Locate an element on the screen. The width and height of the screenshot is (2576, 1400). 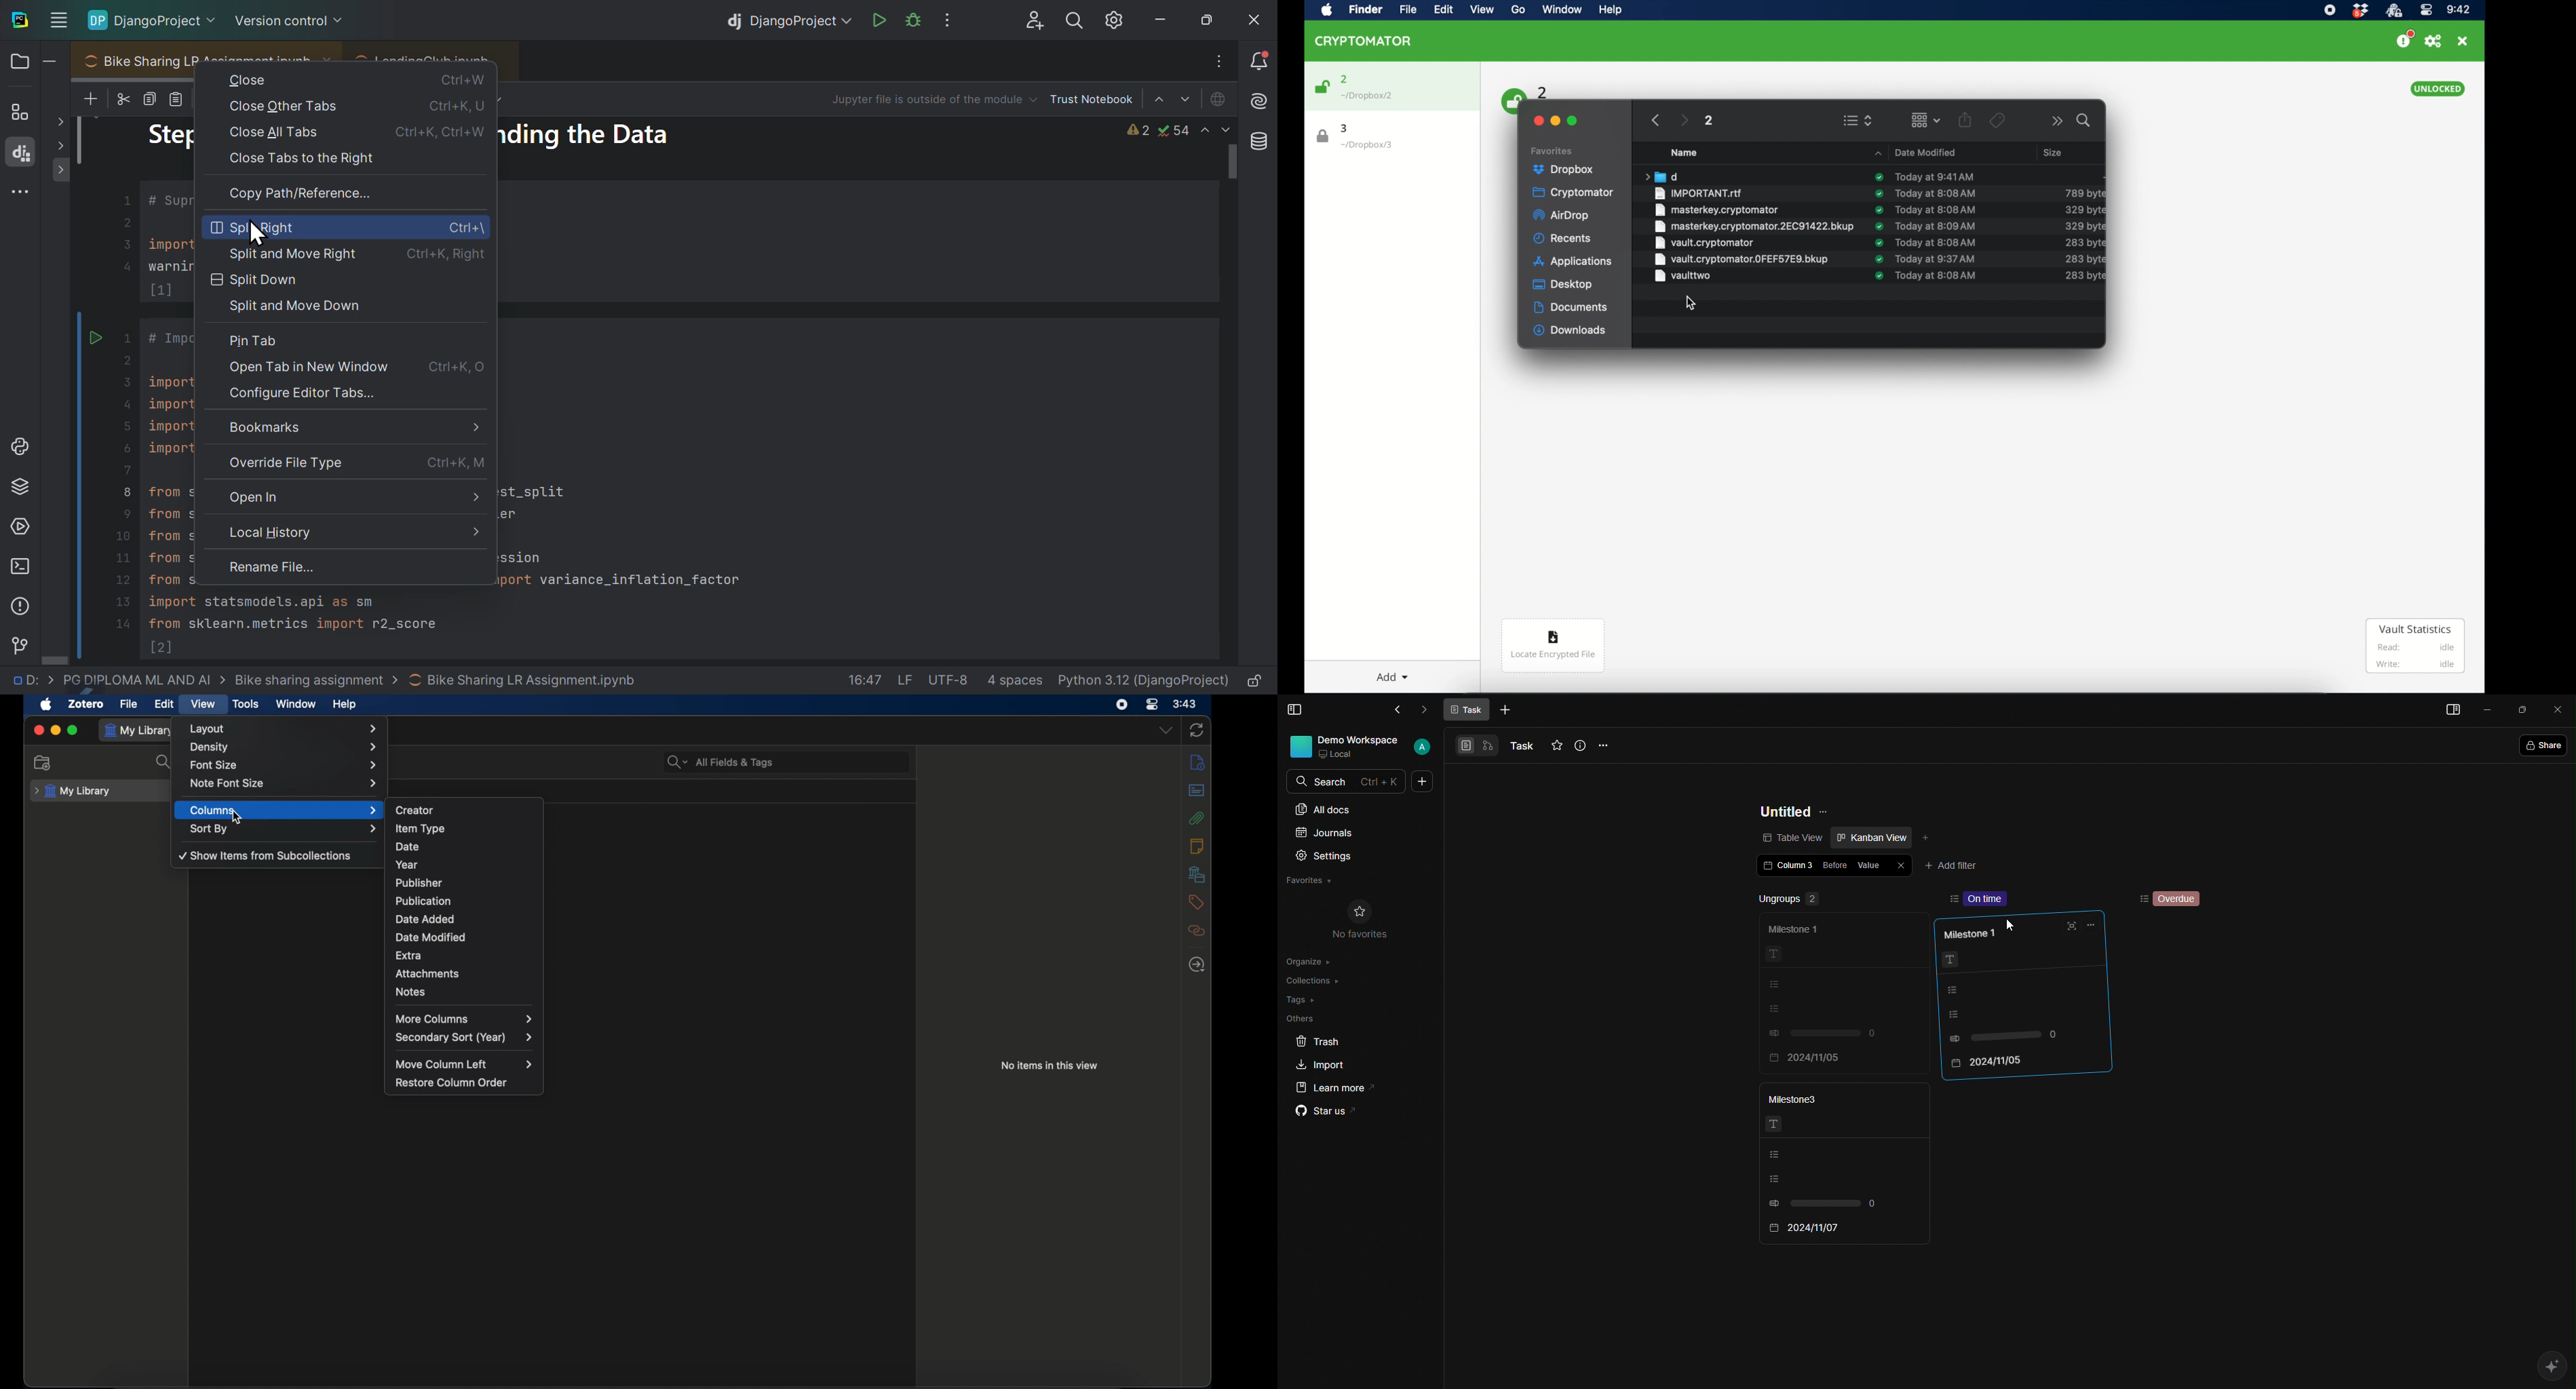
Milestone3 is located at coordinates (1794, 1096).